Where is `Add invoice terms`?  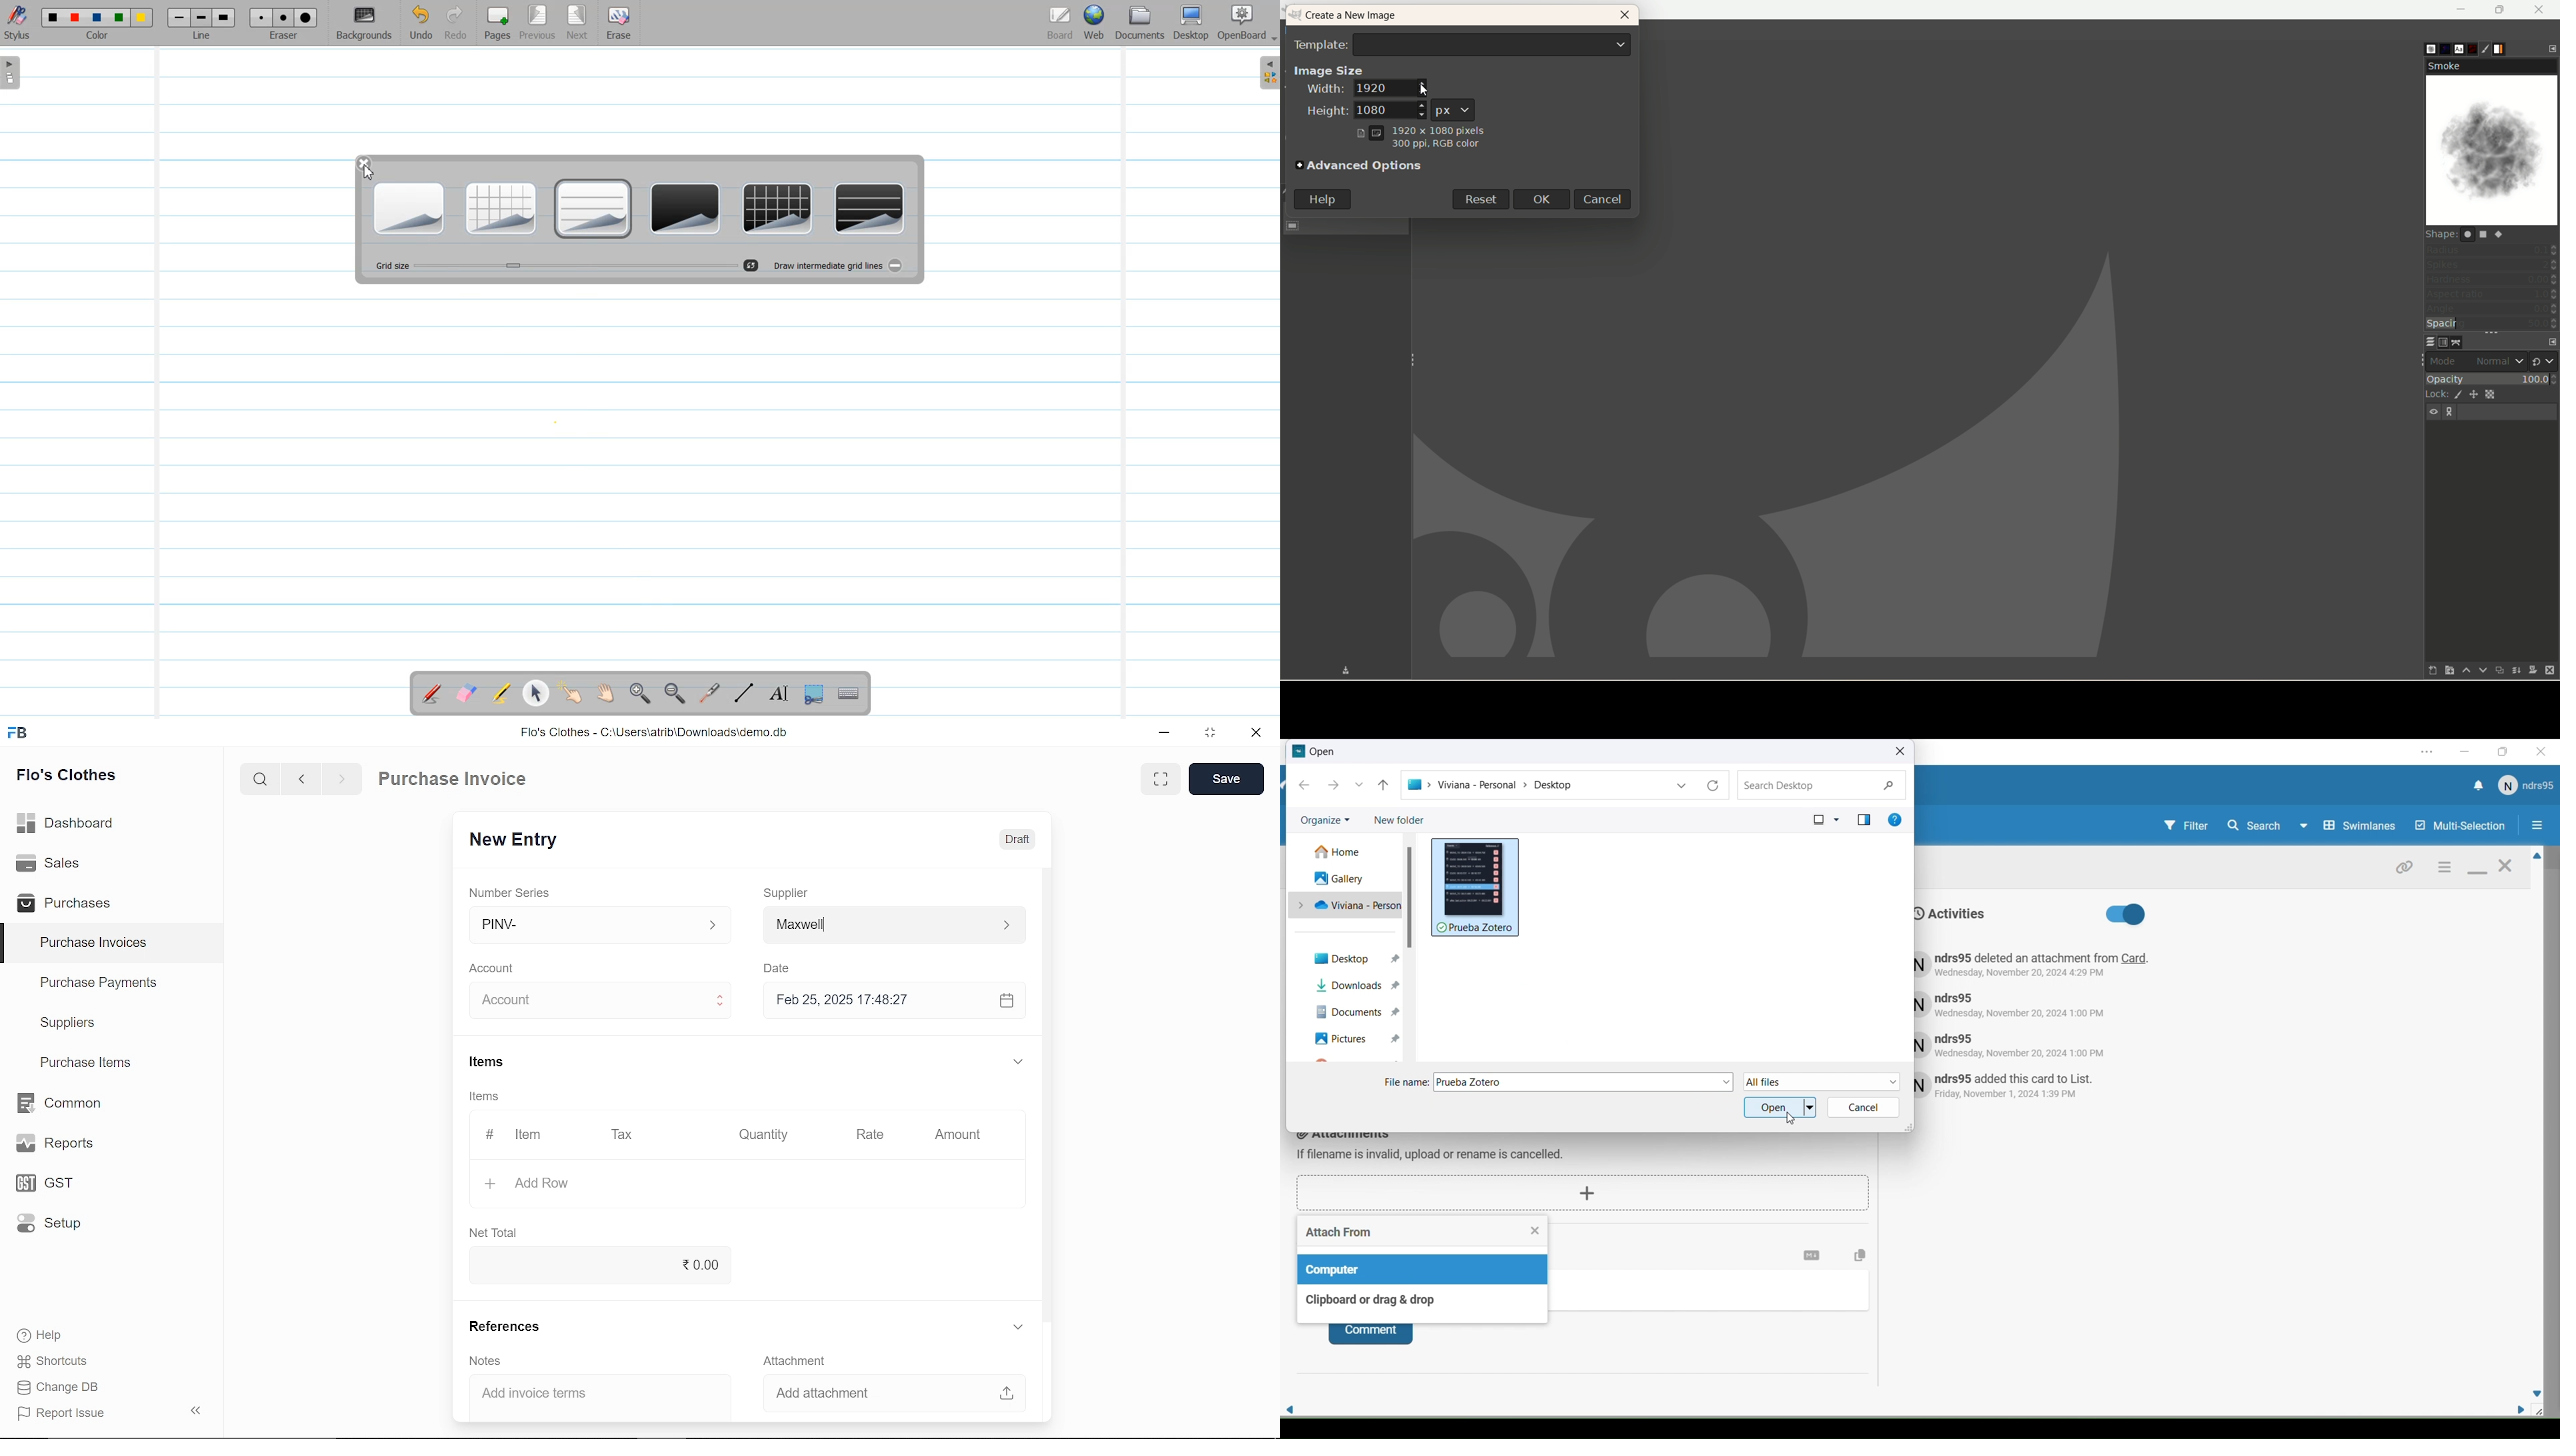
Add invoice terms is located at coordinates (590, 1394).